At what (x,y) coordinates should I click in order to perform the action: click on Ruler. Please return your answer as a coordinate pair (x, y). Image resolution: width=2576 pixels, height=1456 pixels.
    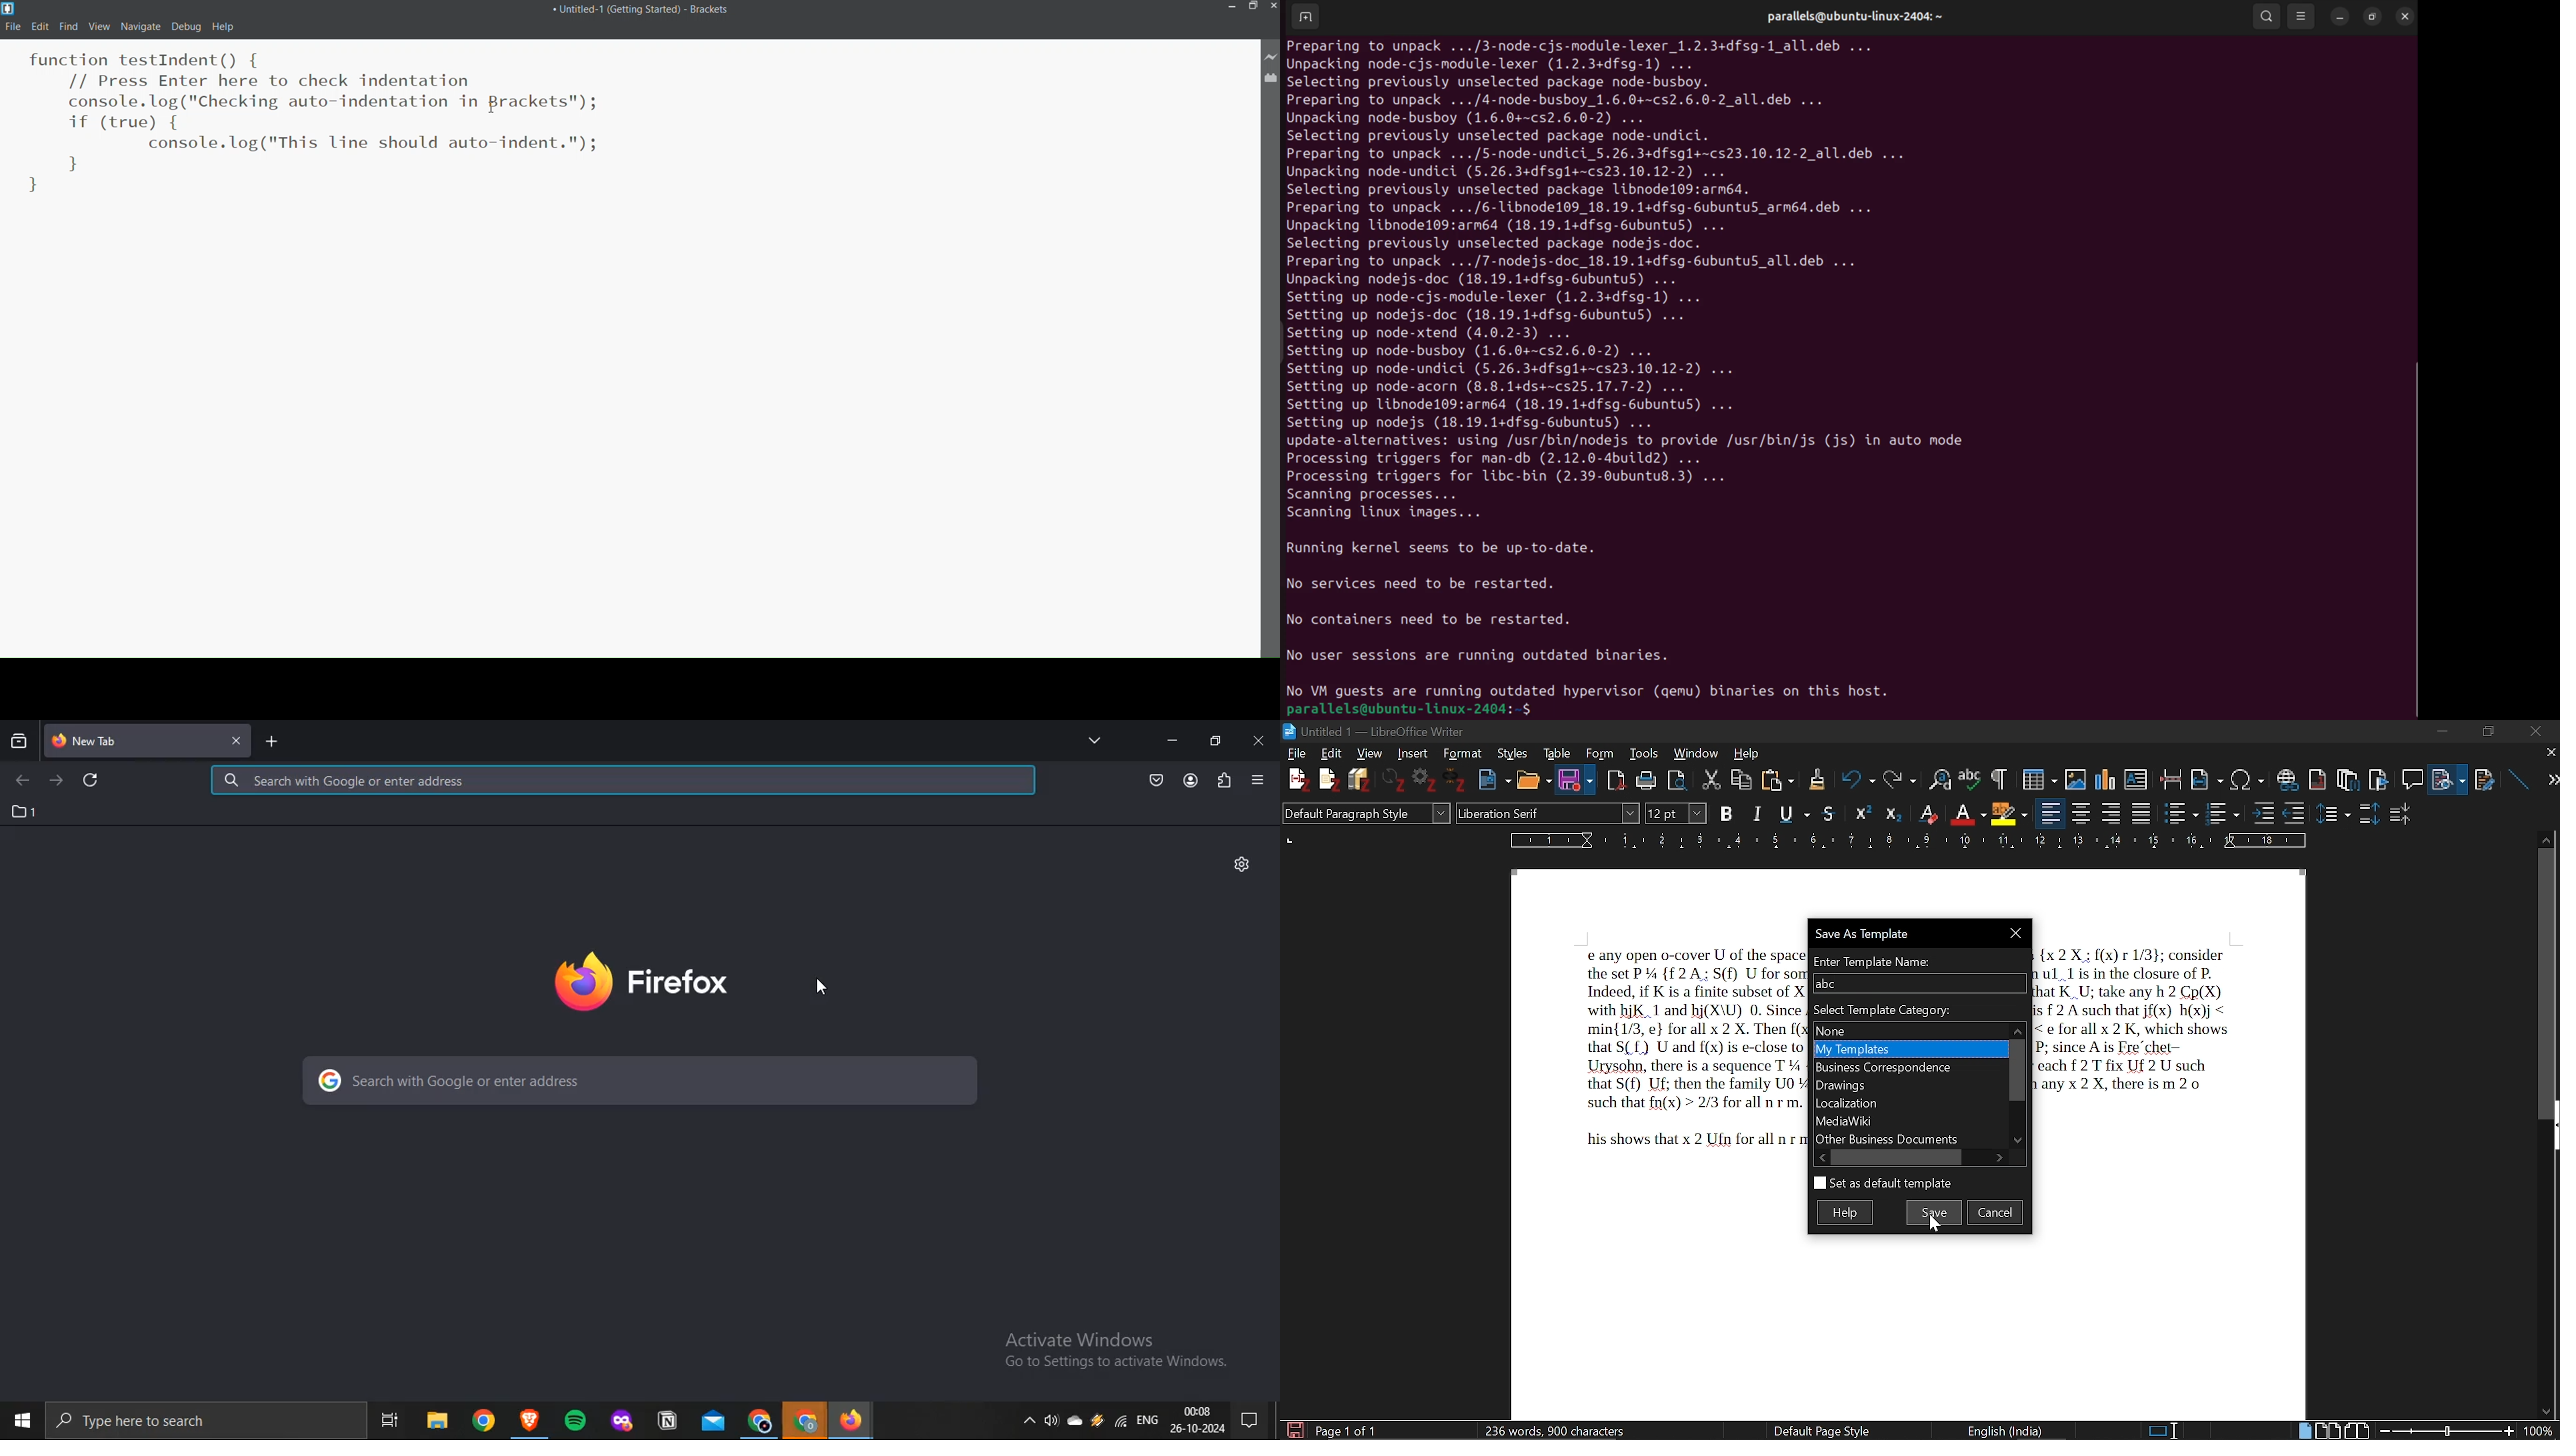
    Looking at the image, I should click on (1912, 840).